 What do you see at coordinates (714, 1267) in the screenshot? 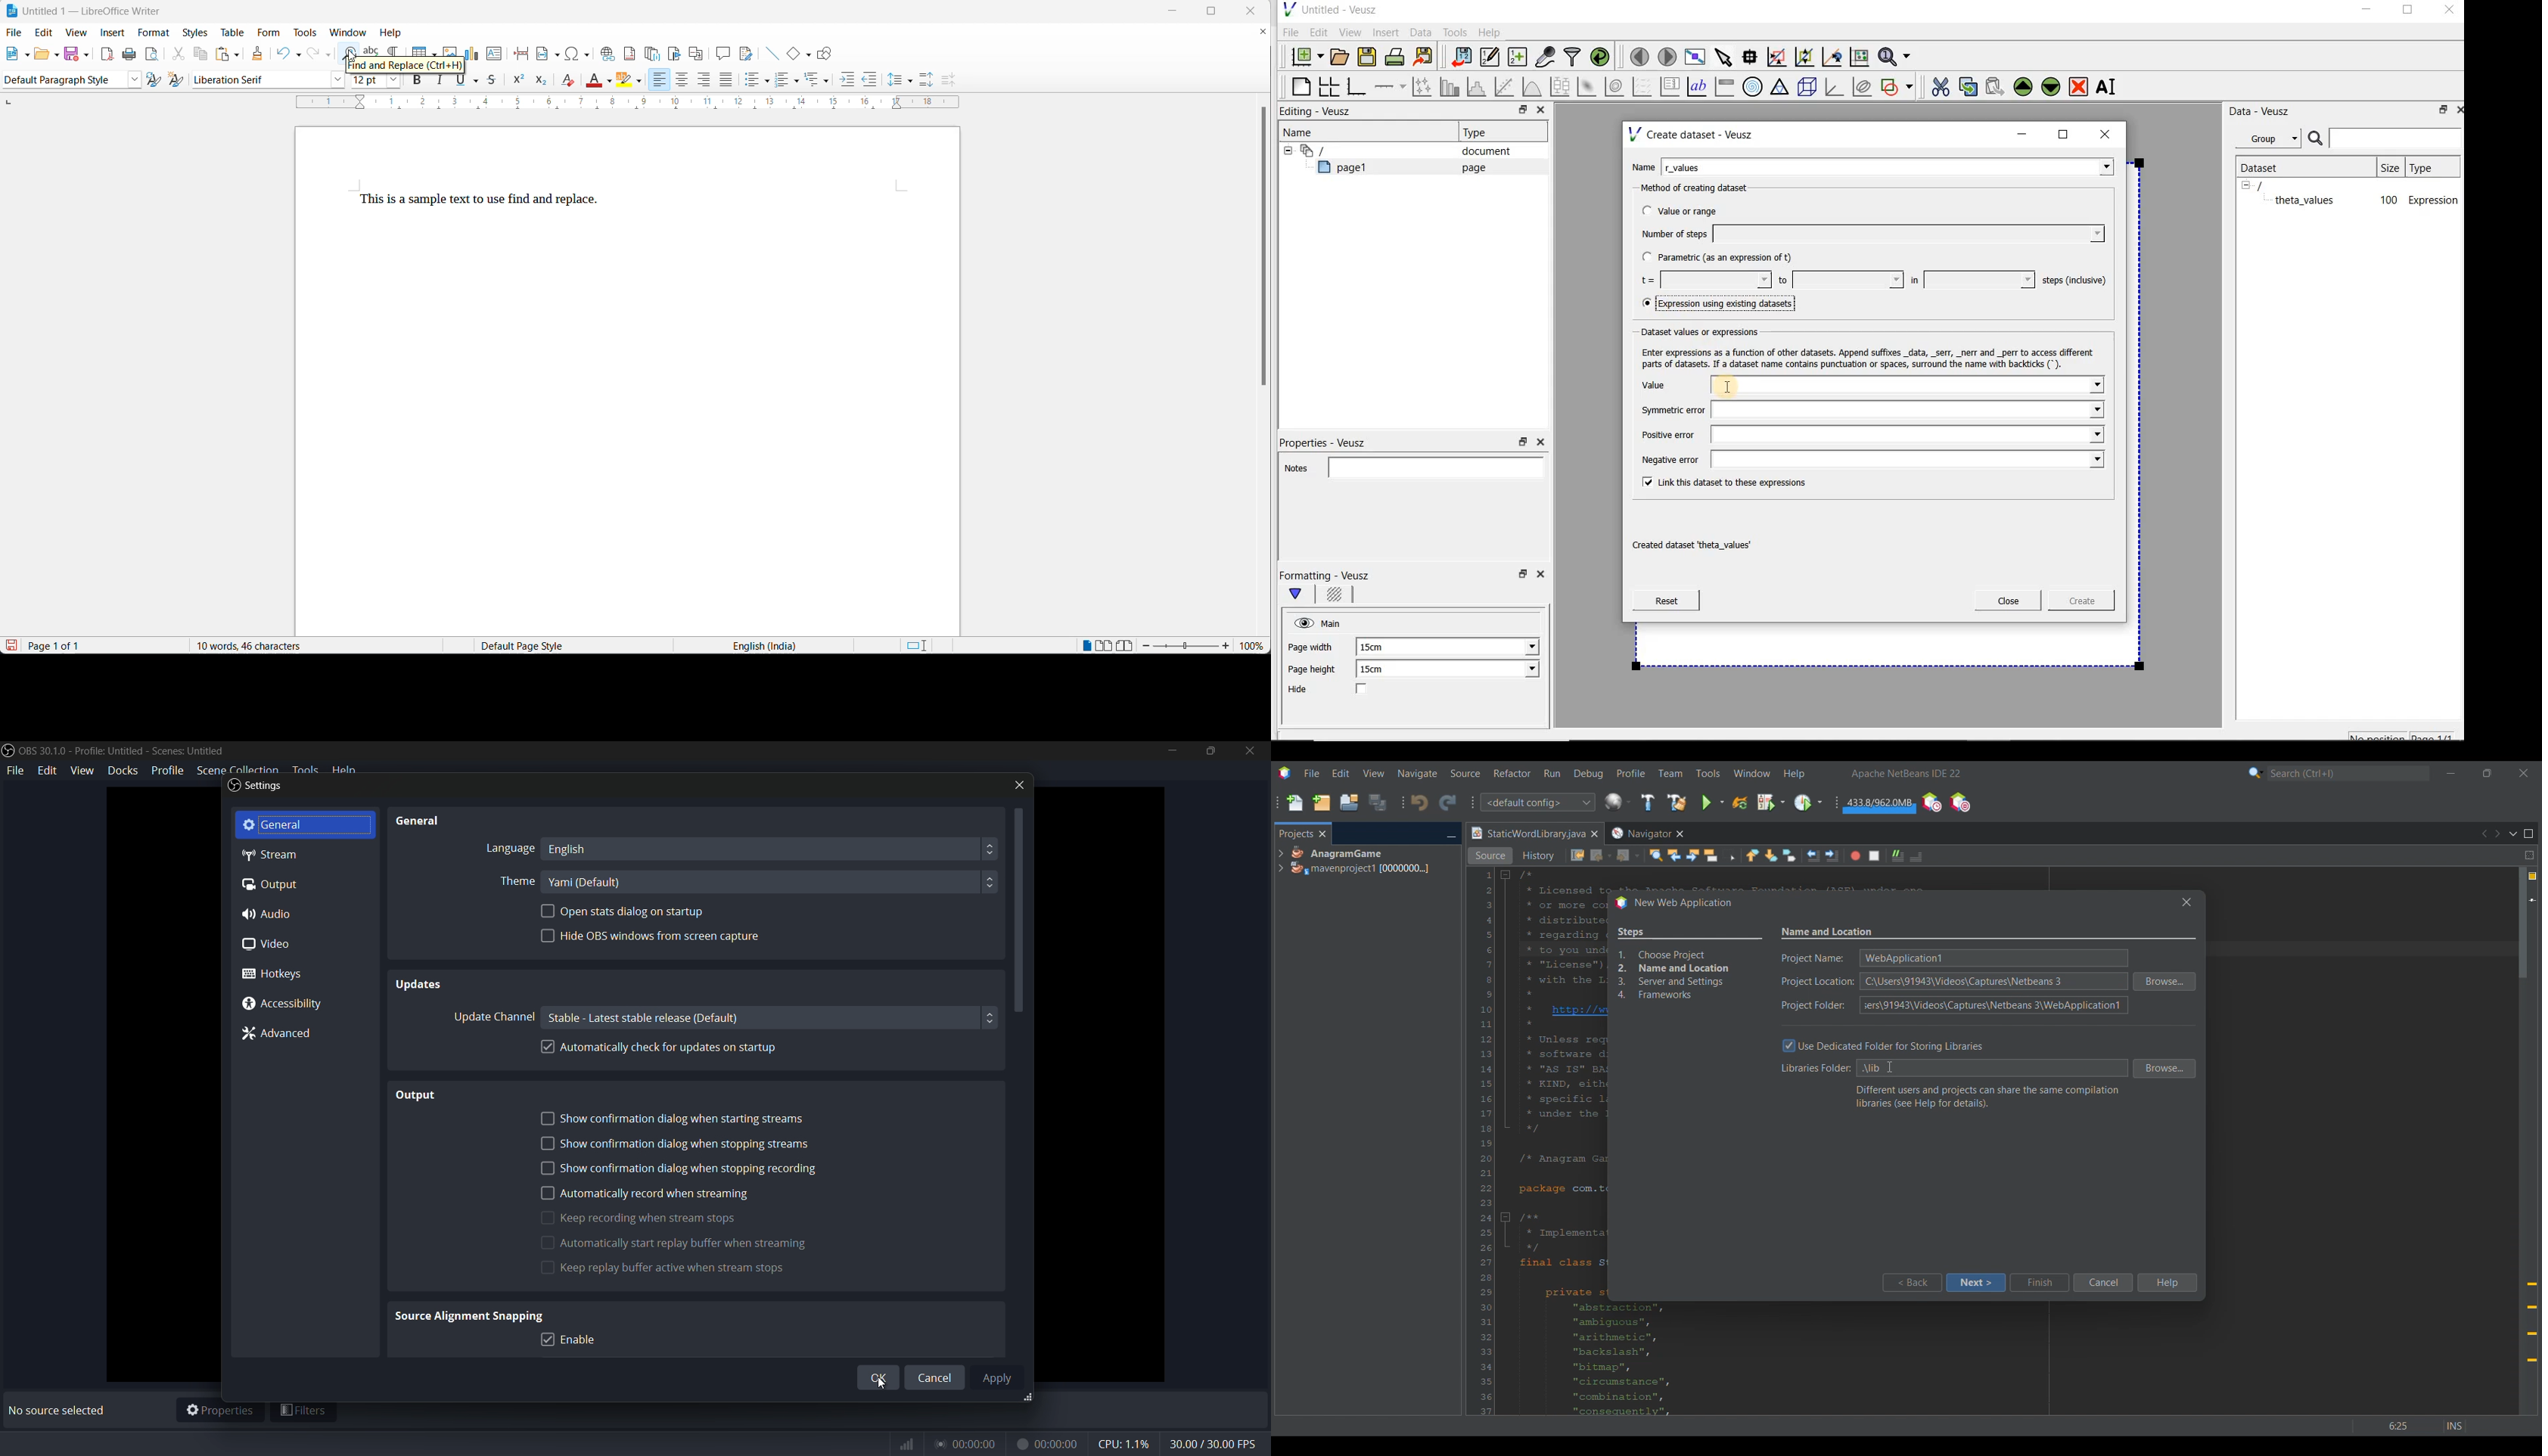
I see `Keep replay buffer active when stream stops` at bounding box center [714, 1267].